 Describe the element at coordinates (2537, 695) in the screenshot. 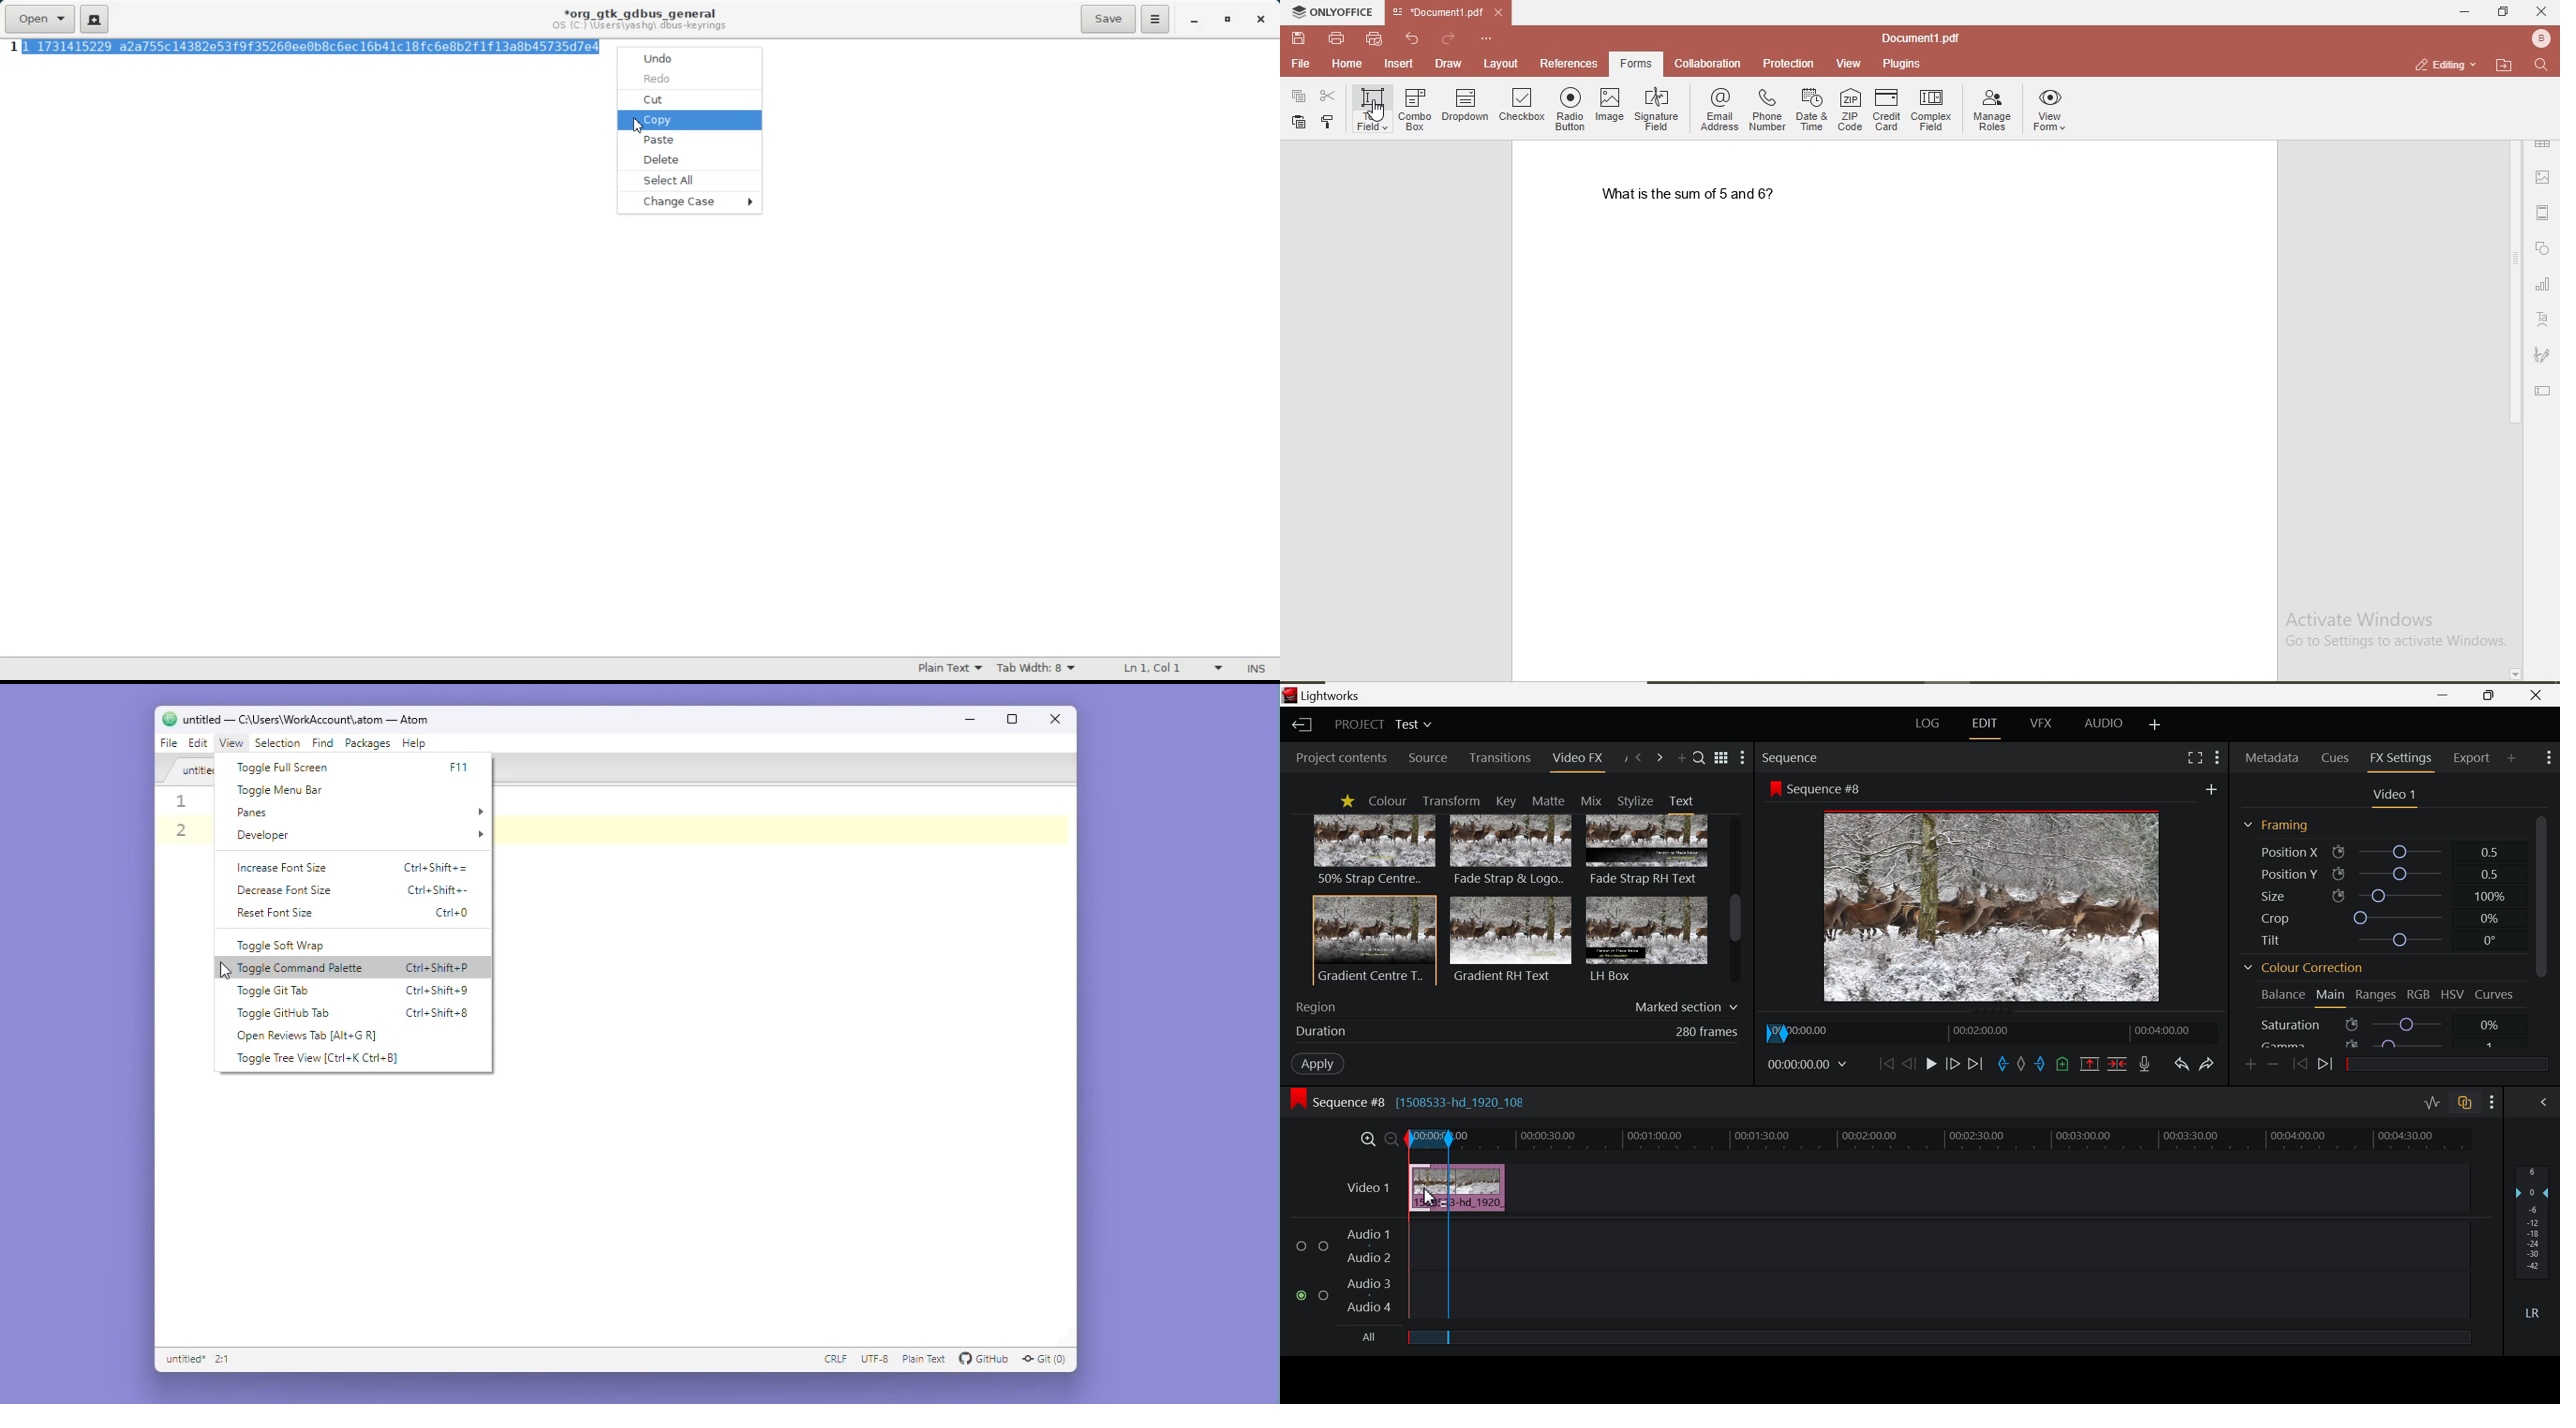

I see `Close` at that location.